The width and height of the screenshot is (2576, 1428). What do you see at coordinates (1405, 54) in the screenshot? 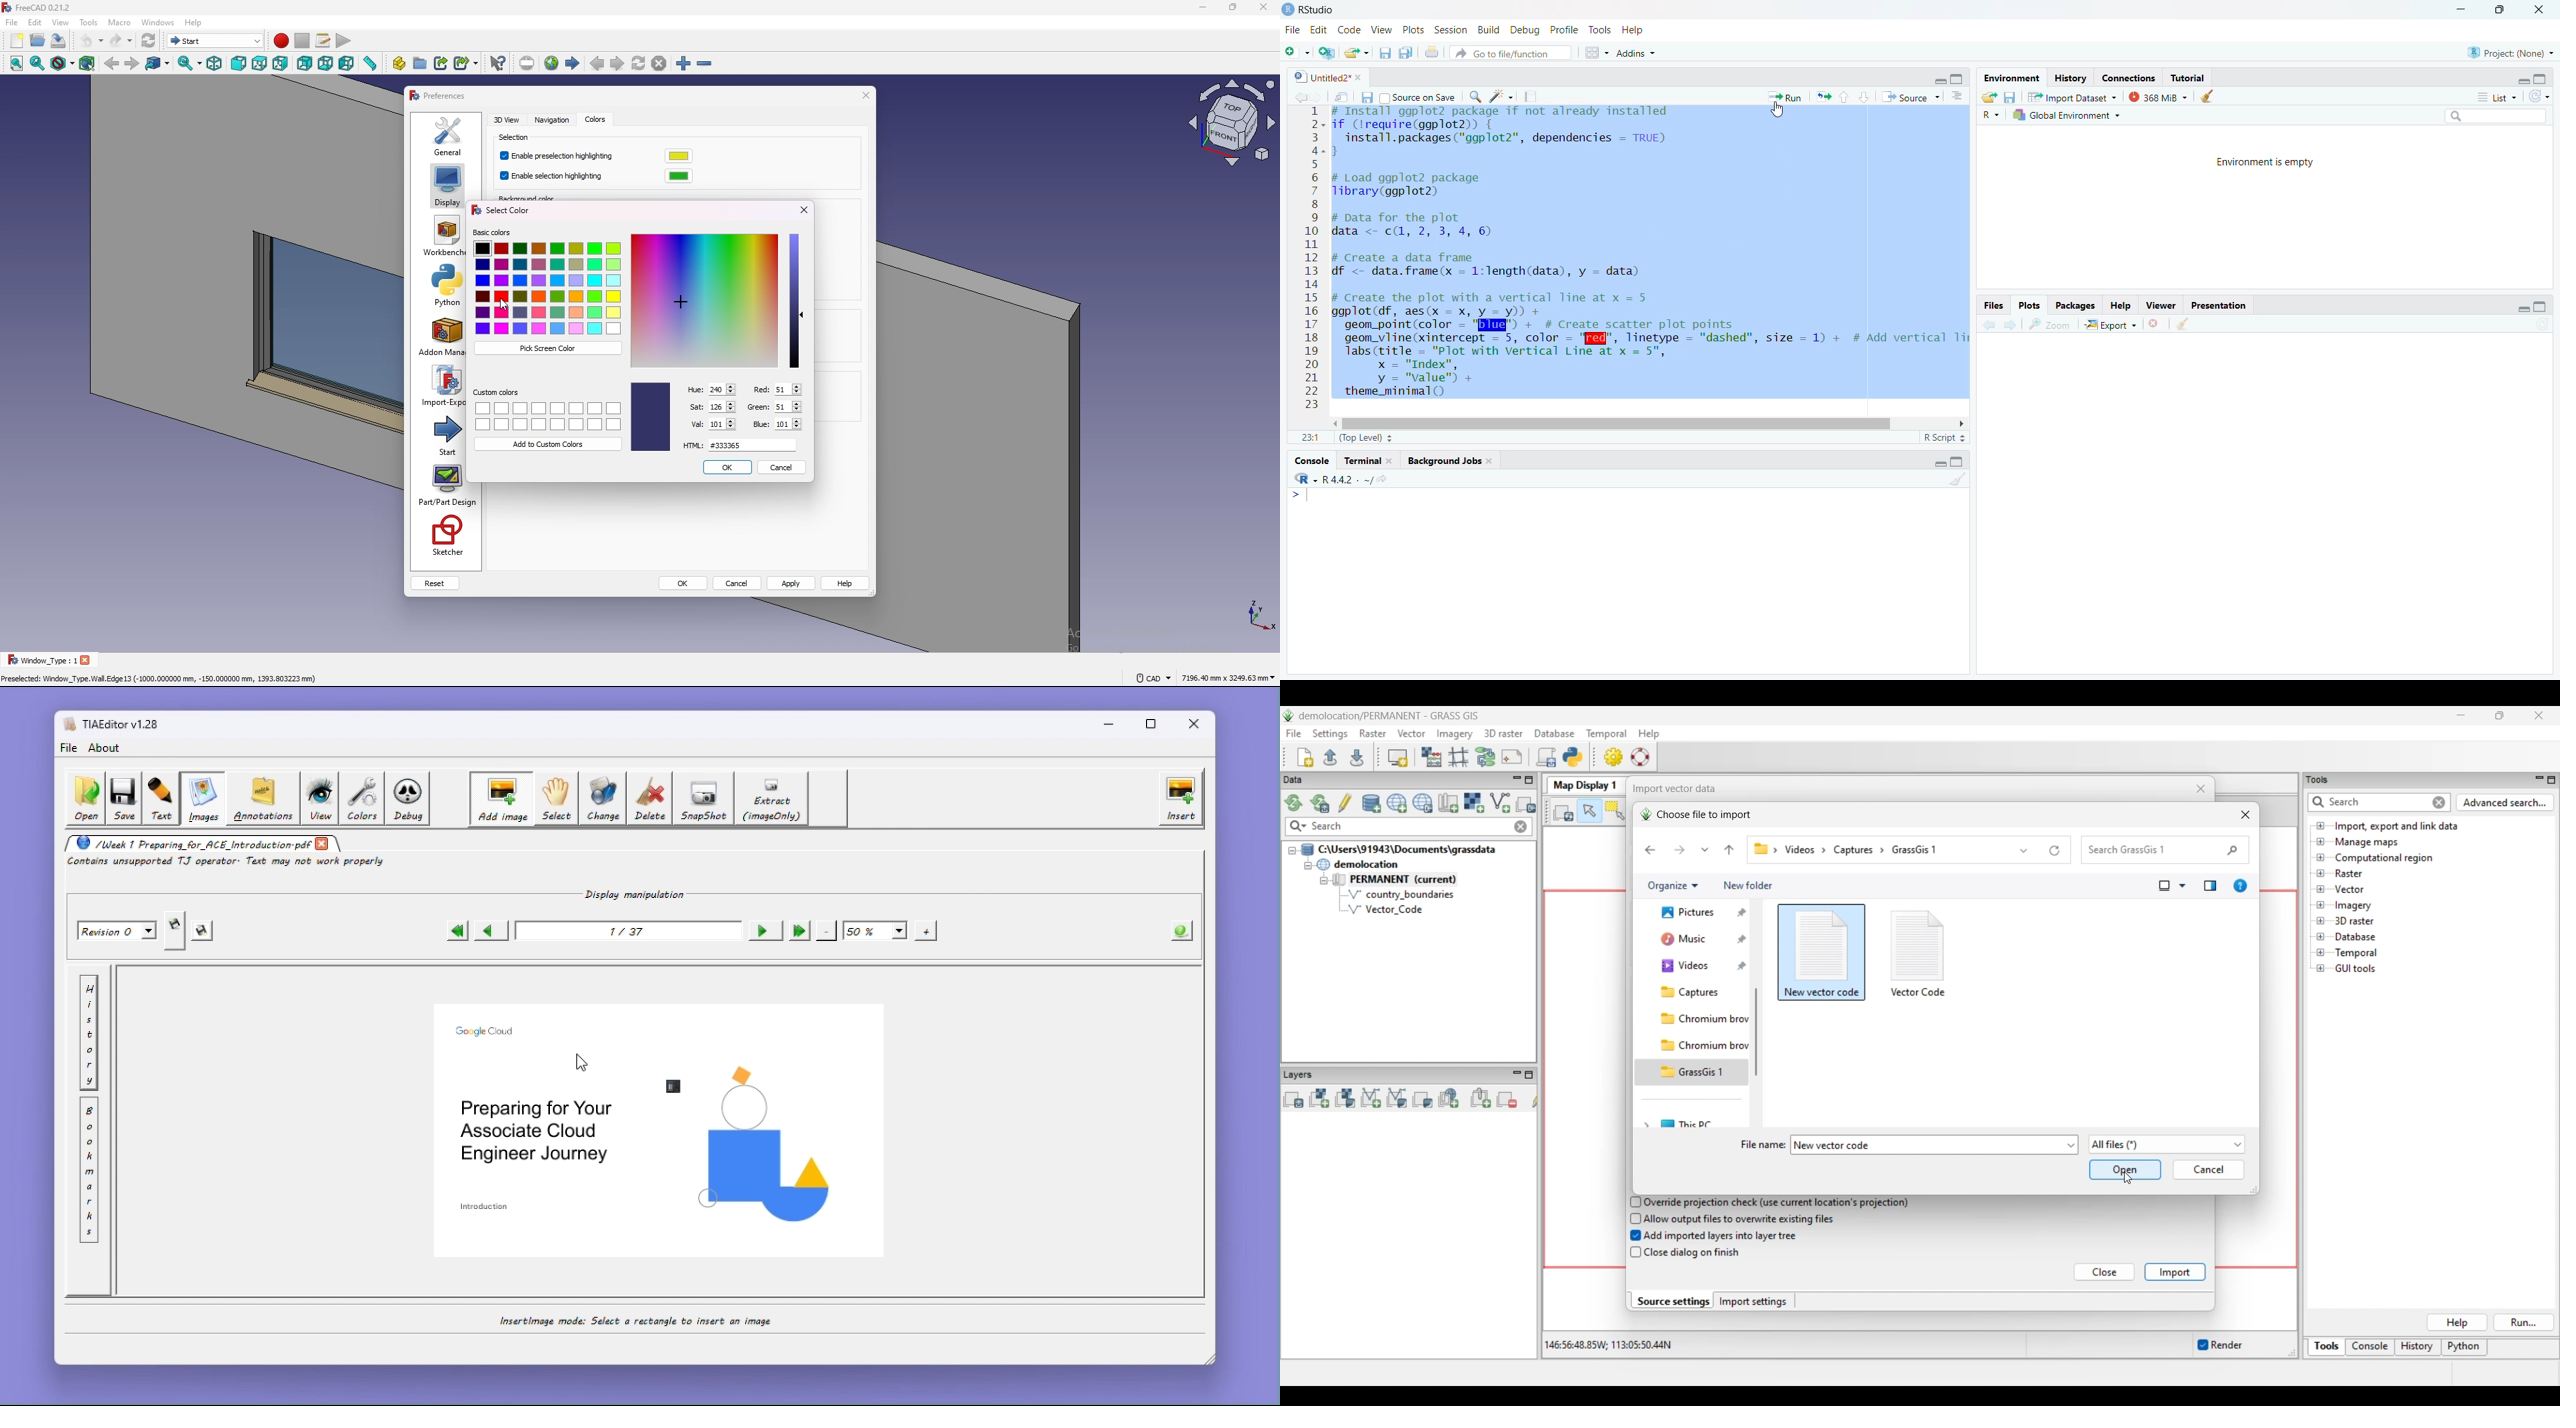
I see `copy` at bounding box center [1405, 54].